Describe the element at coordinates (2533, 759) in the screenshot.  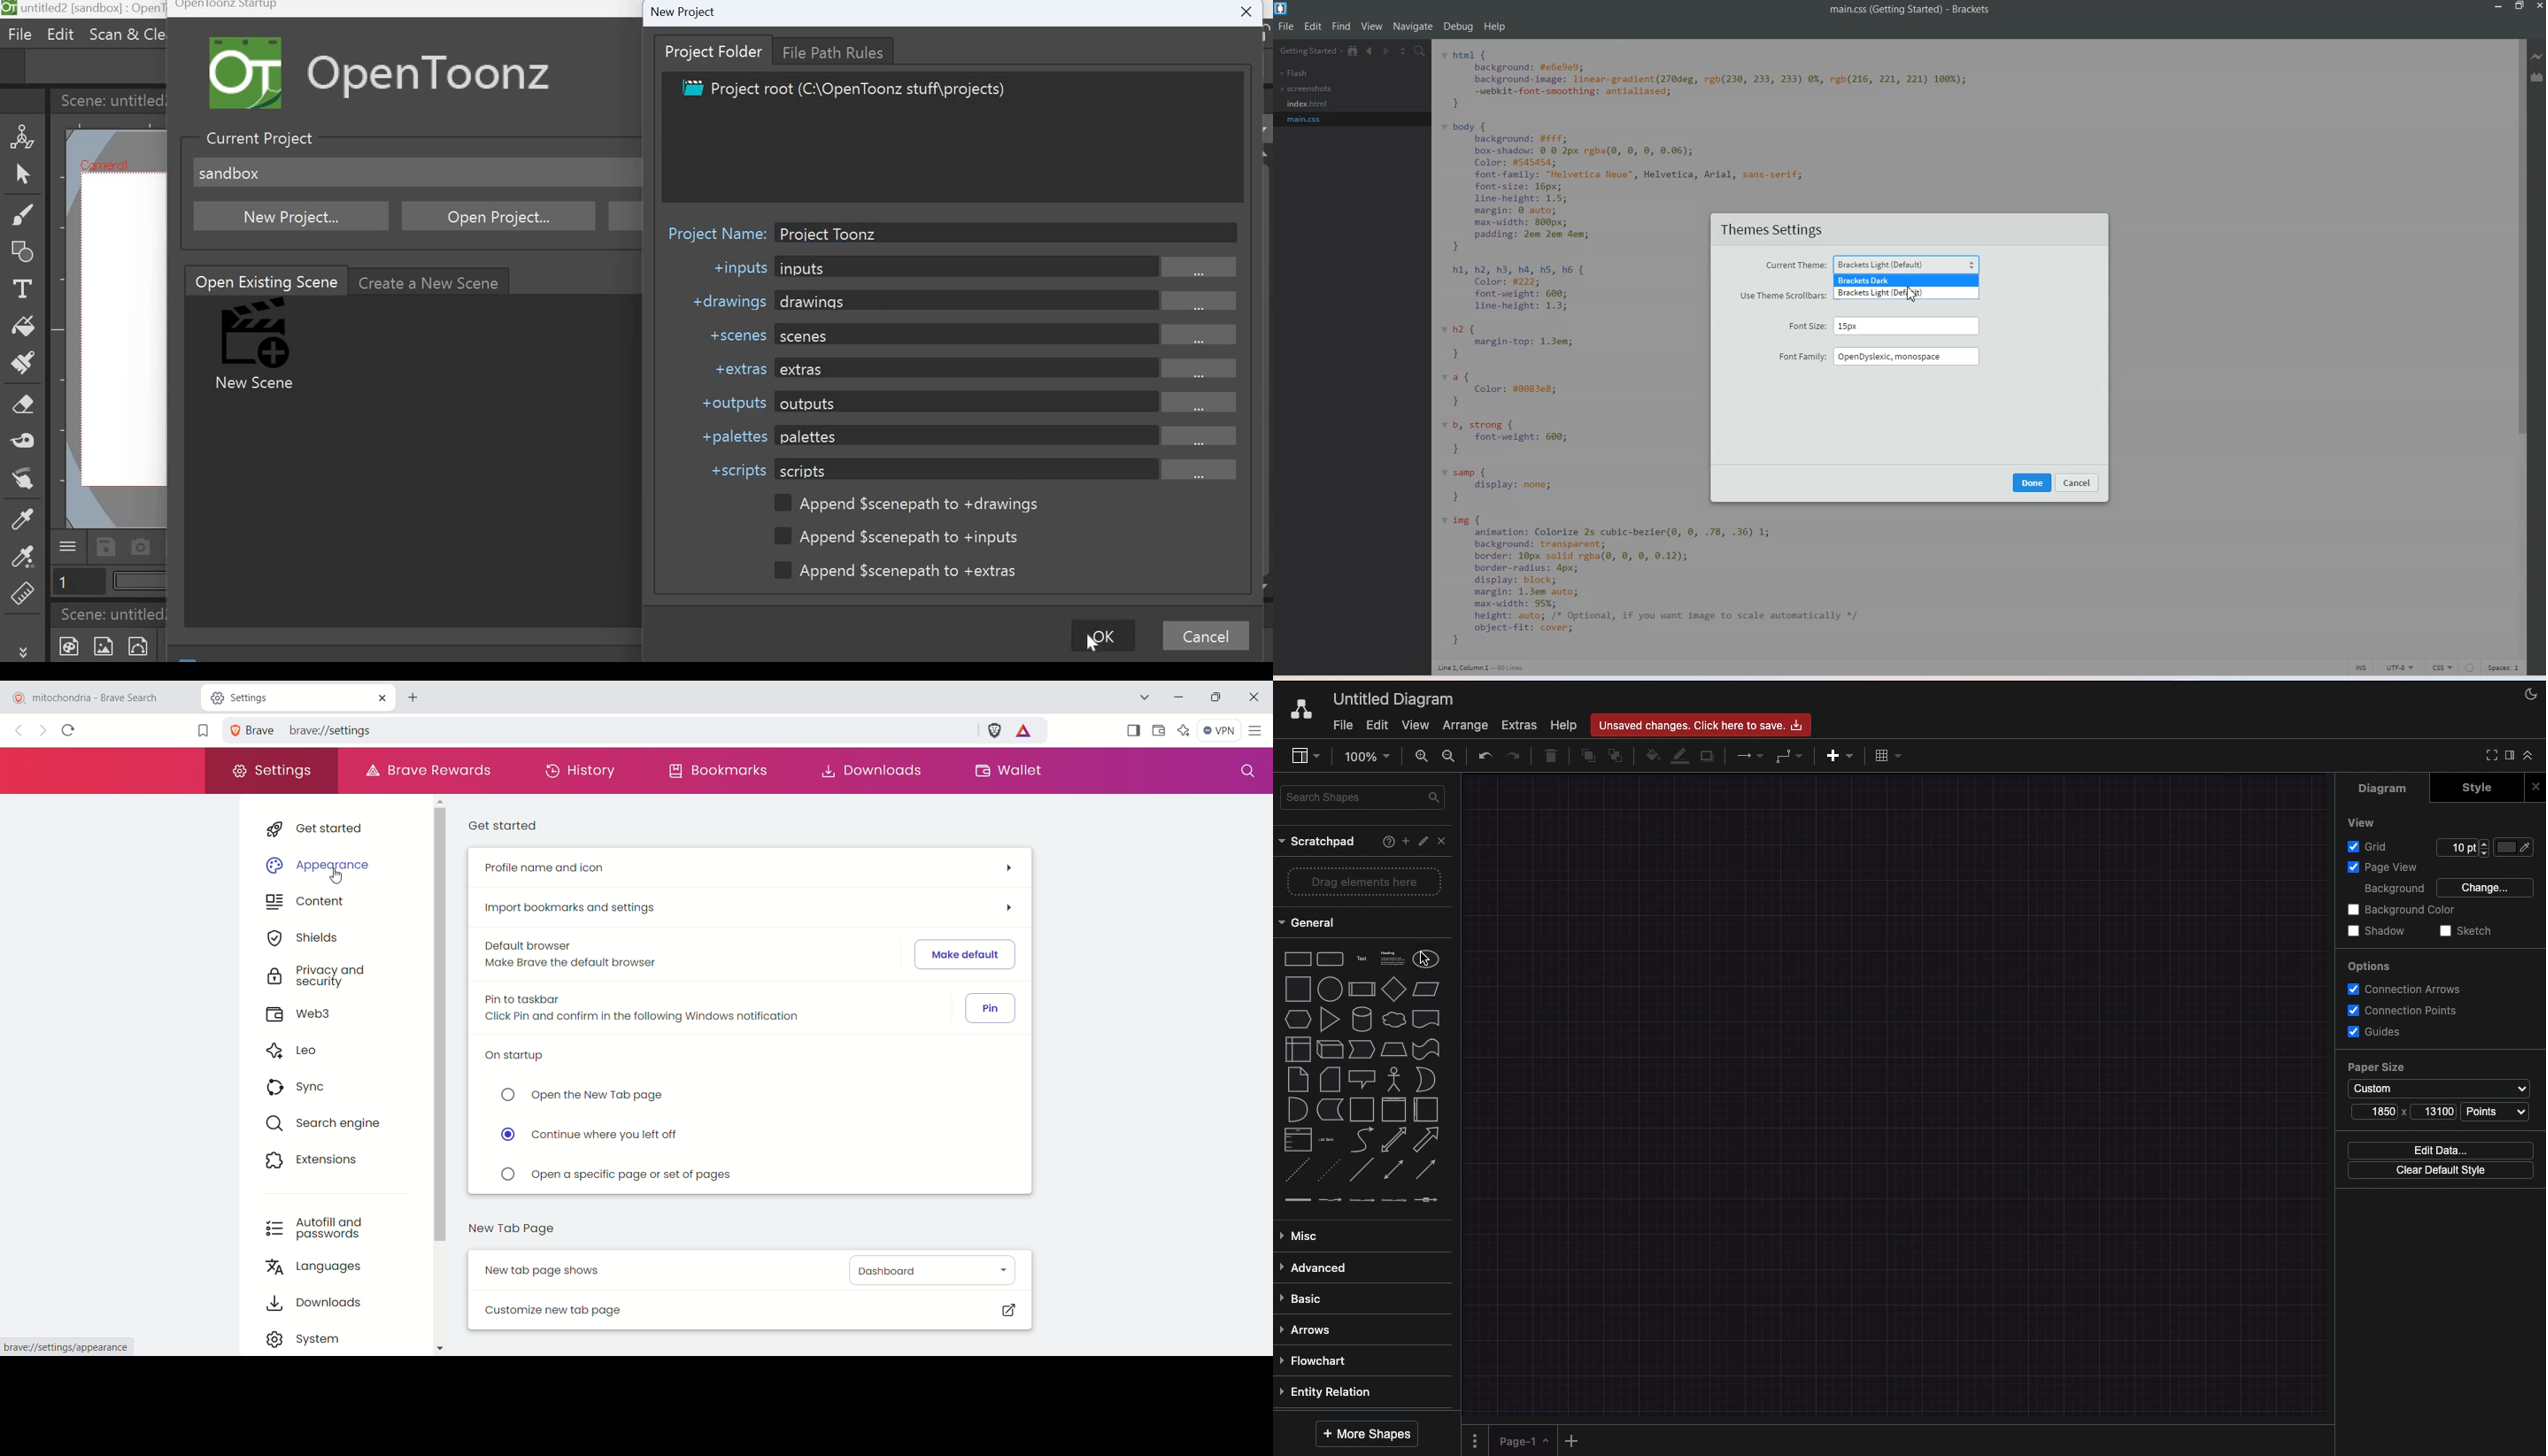
I see `Collapse expand` at that location.